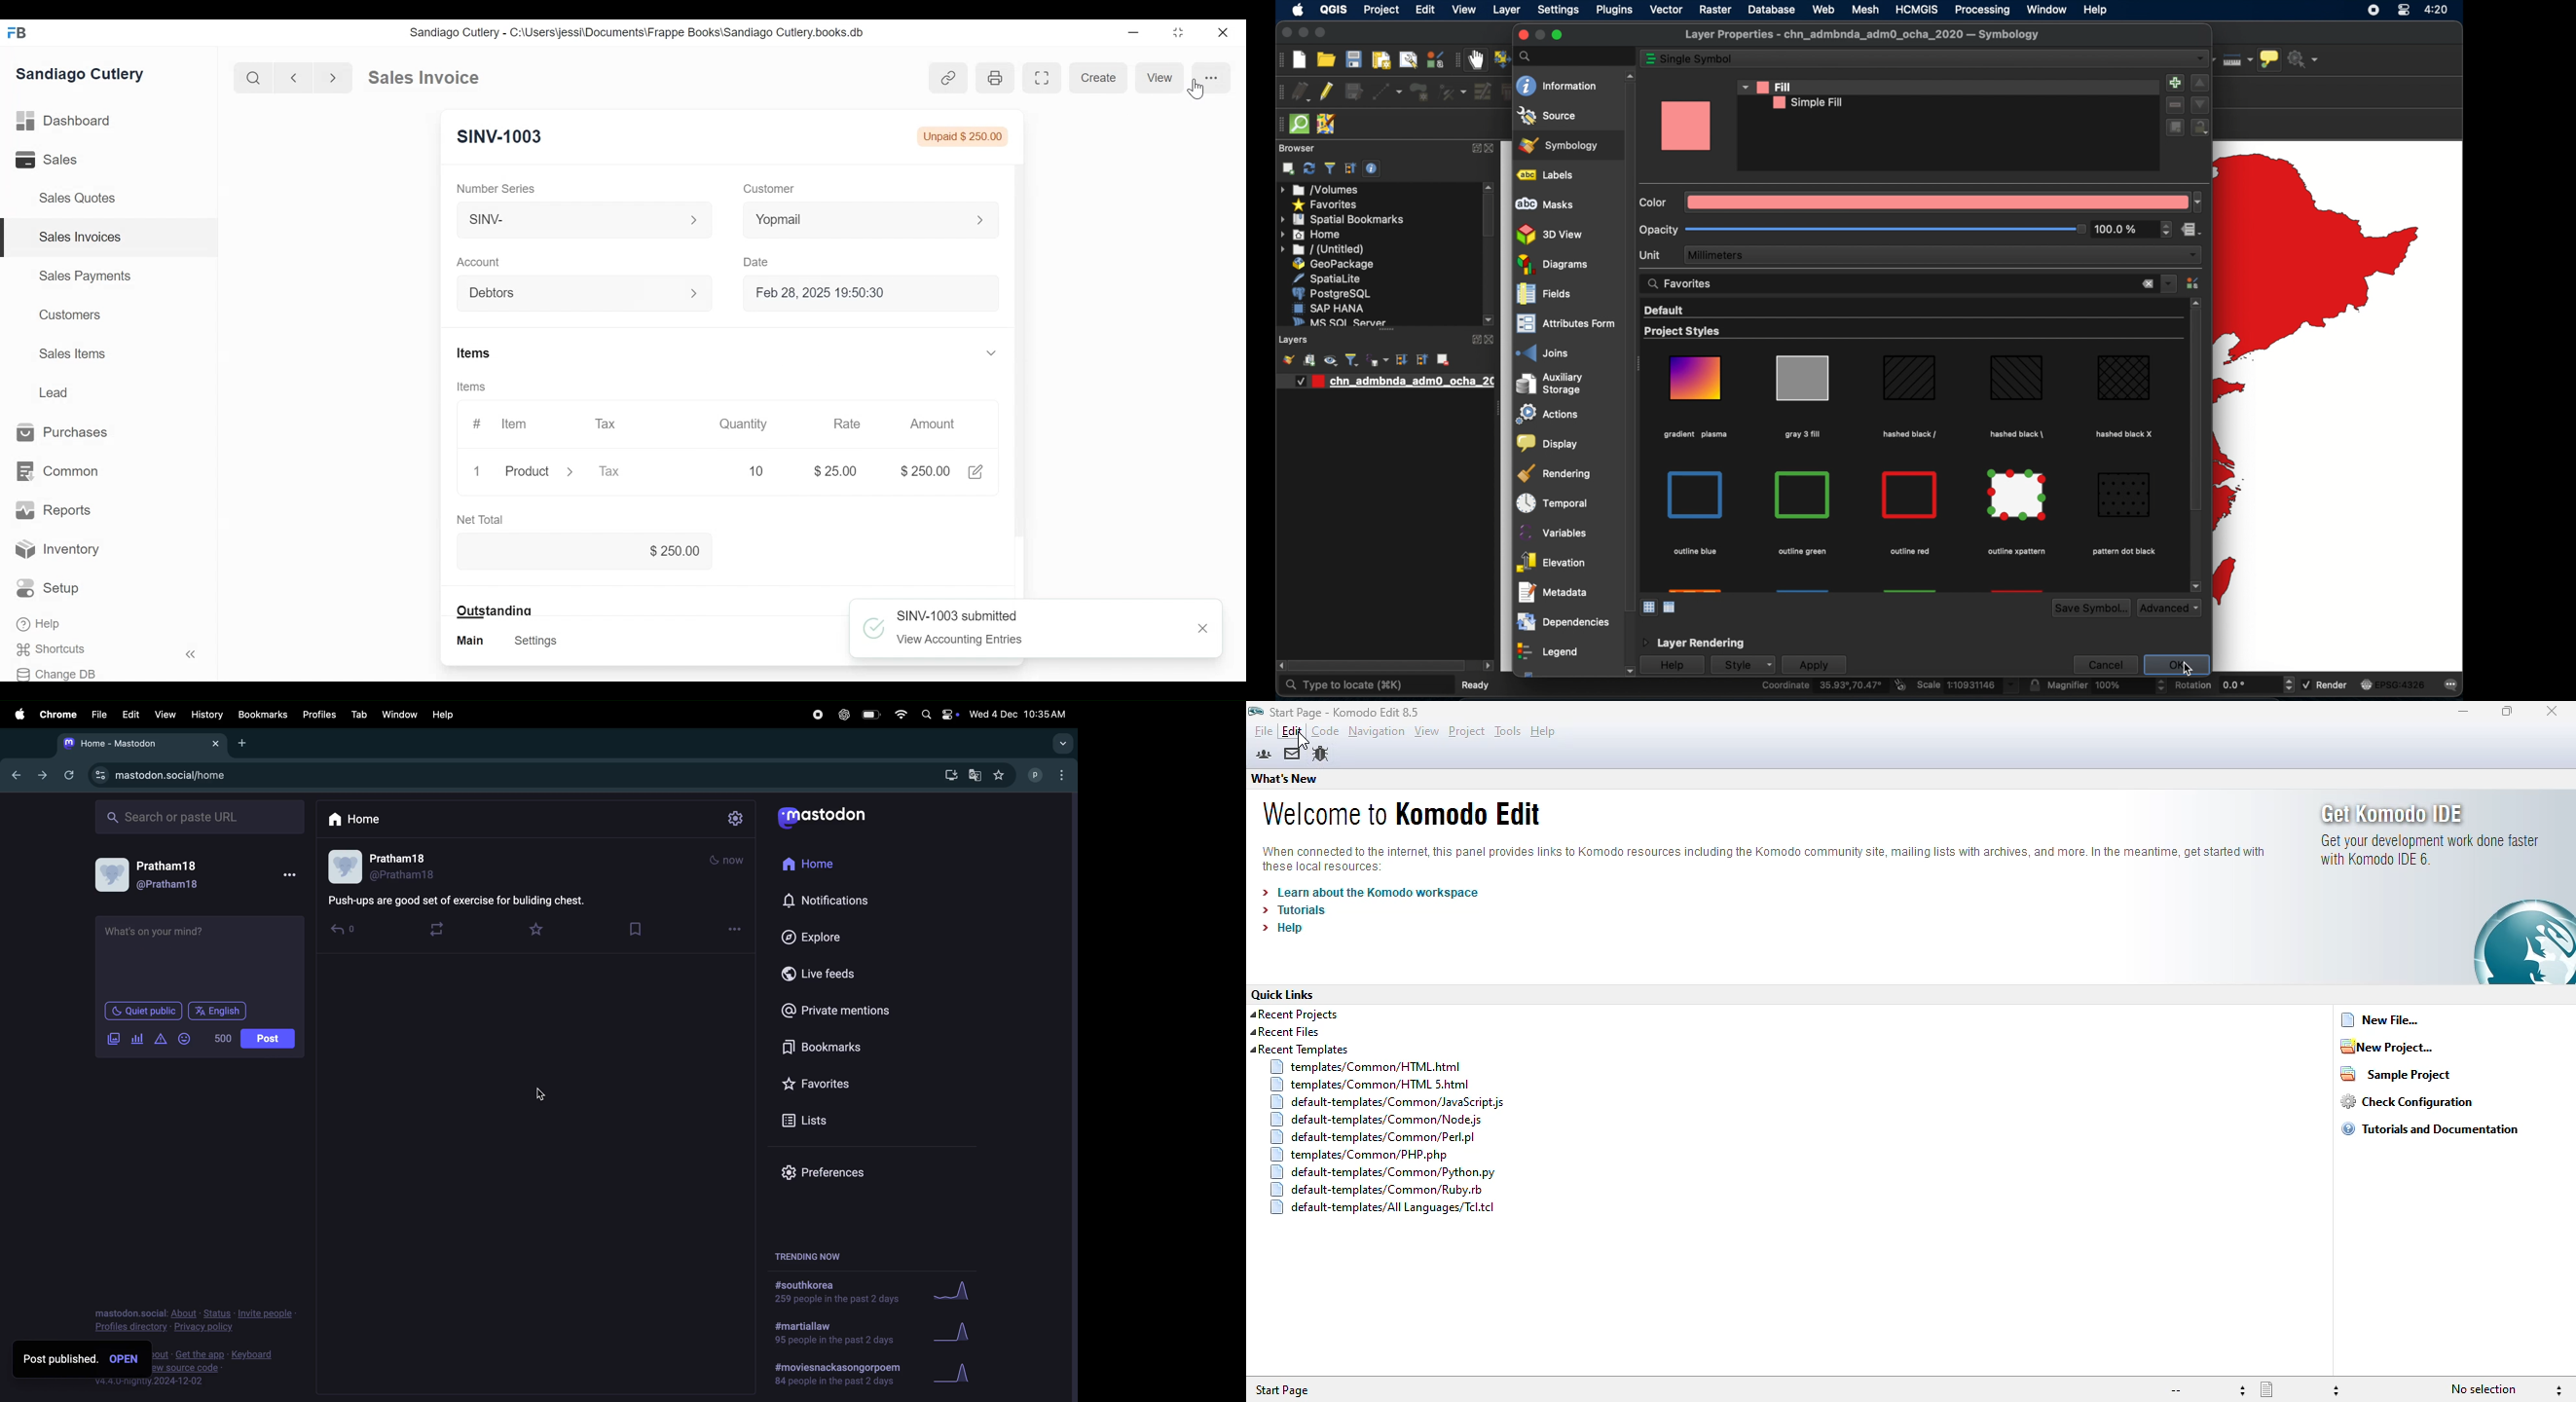 The width and height of the screenshot is (2576, 1428). What do you see at coordinates (1291, 731) in the screenshot?
I see `edit` at bounding box center [1291, 731].